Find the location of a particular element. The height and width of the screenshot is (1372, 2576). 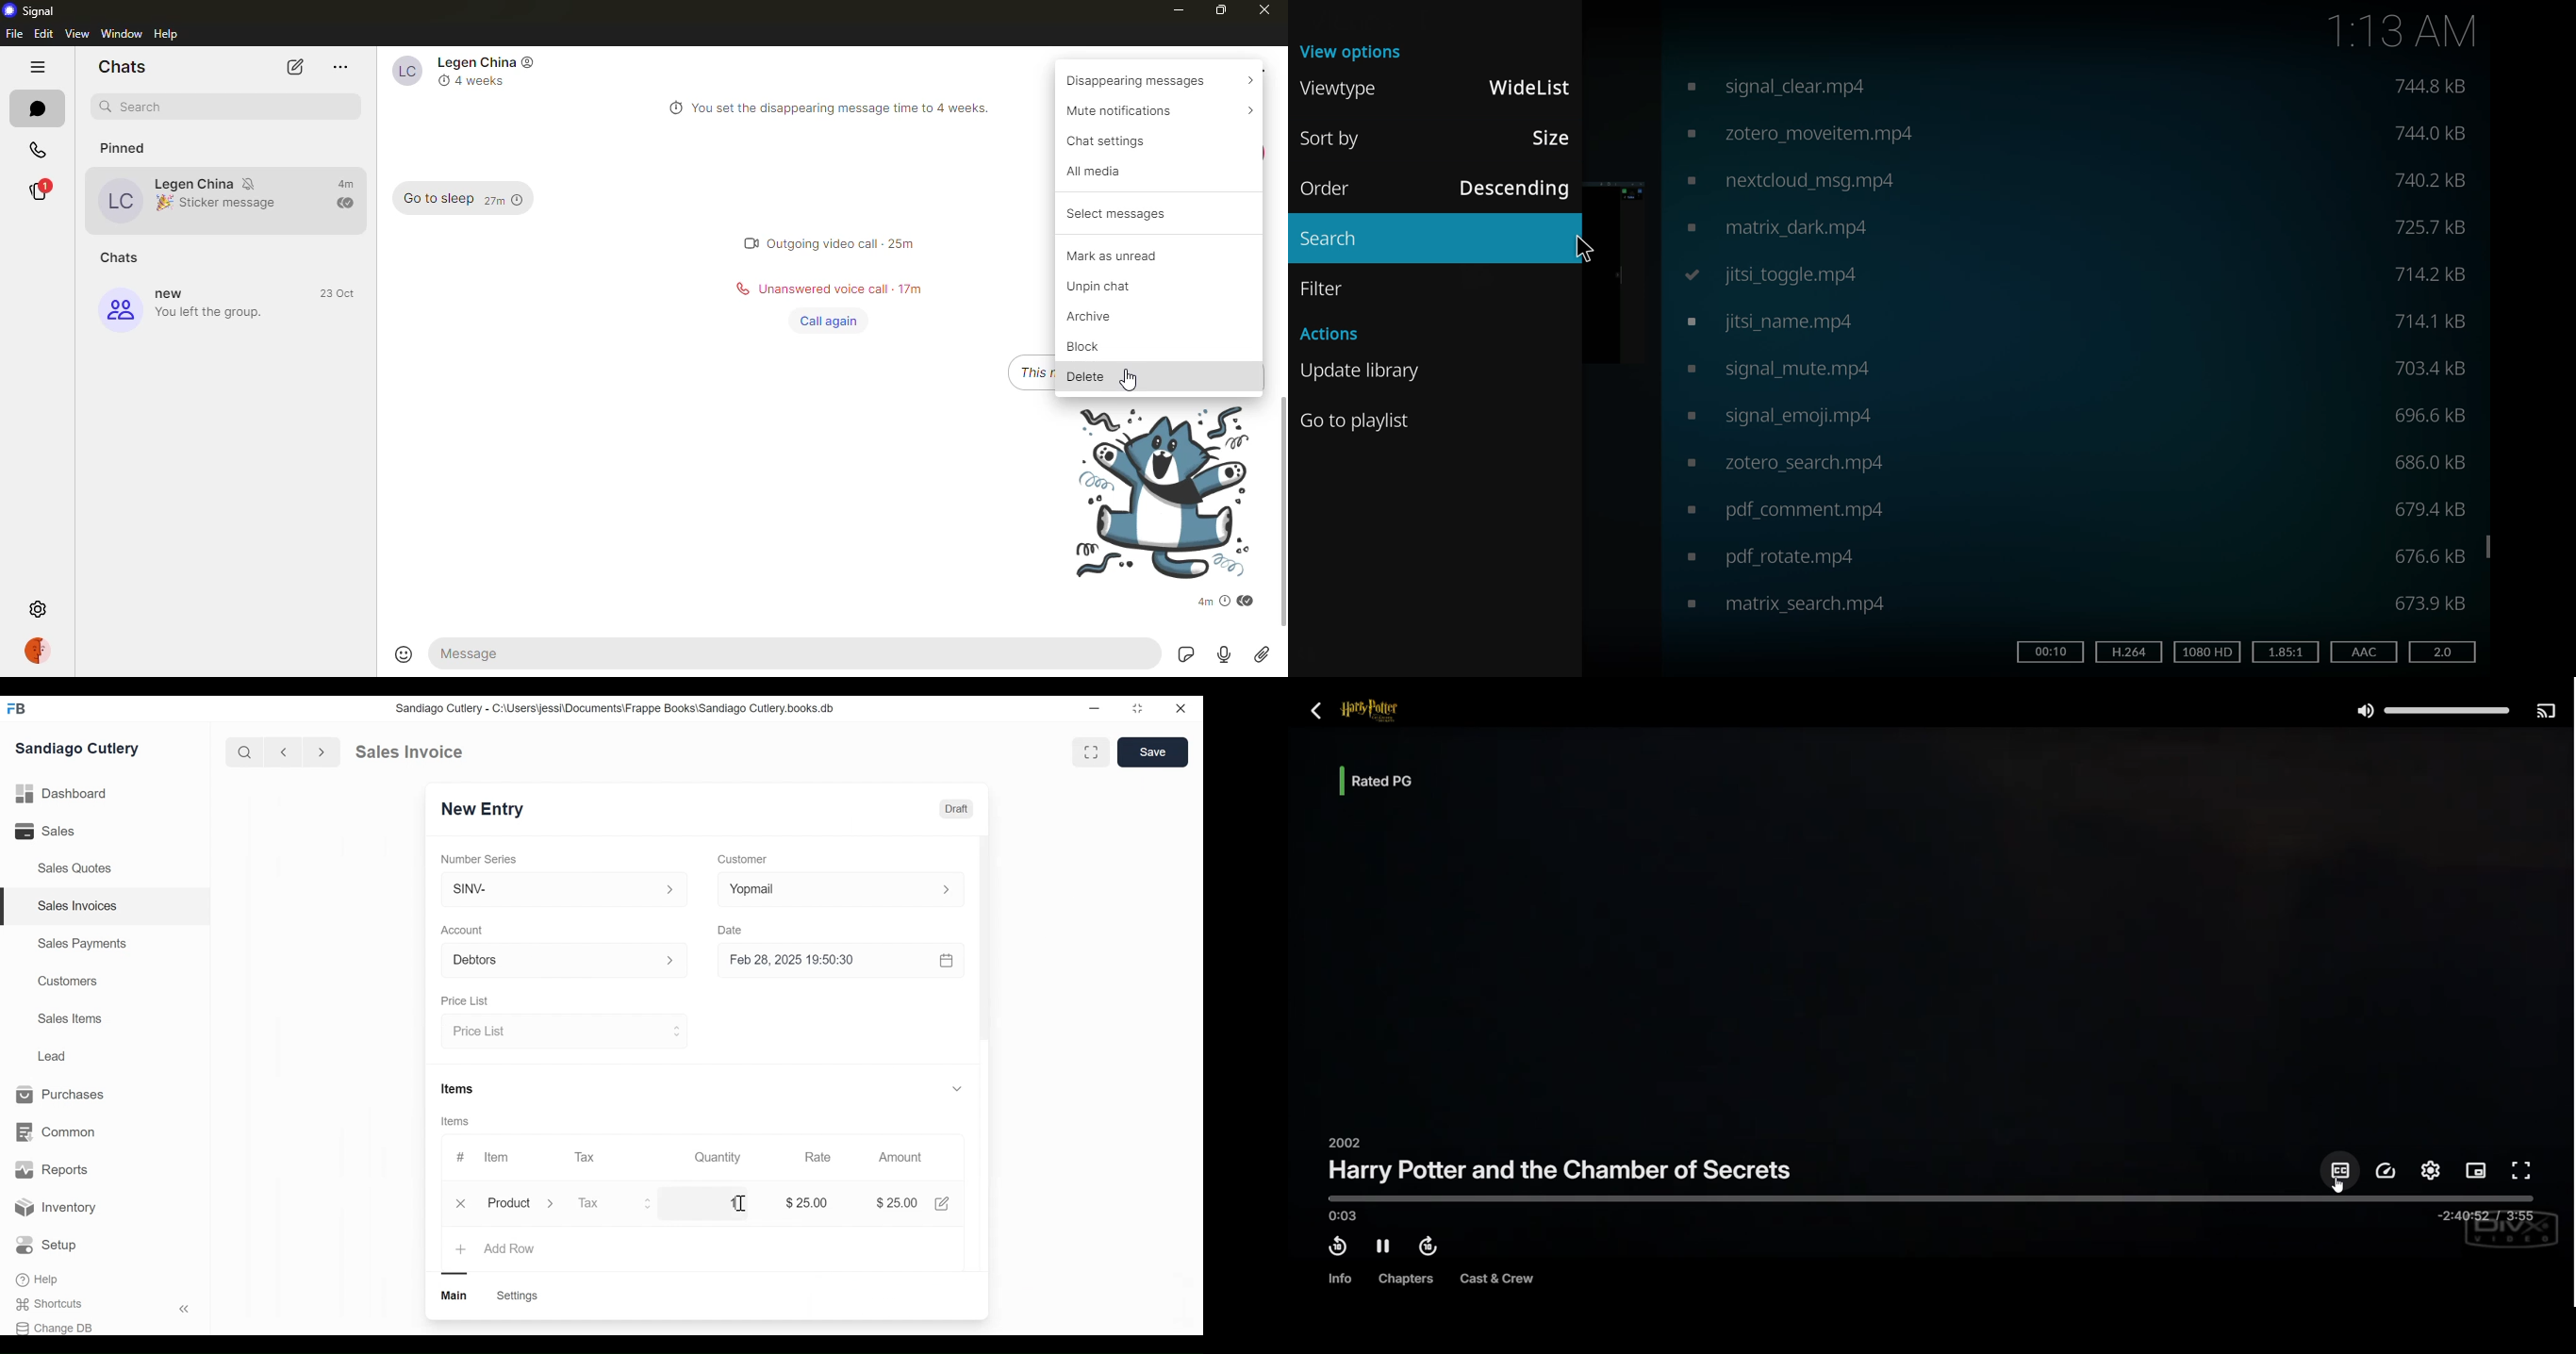

$25.00 is located at coordinates (810, 1201).